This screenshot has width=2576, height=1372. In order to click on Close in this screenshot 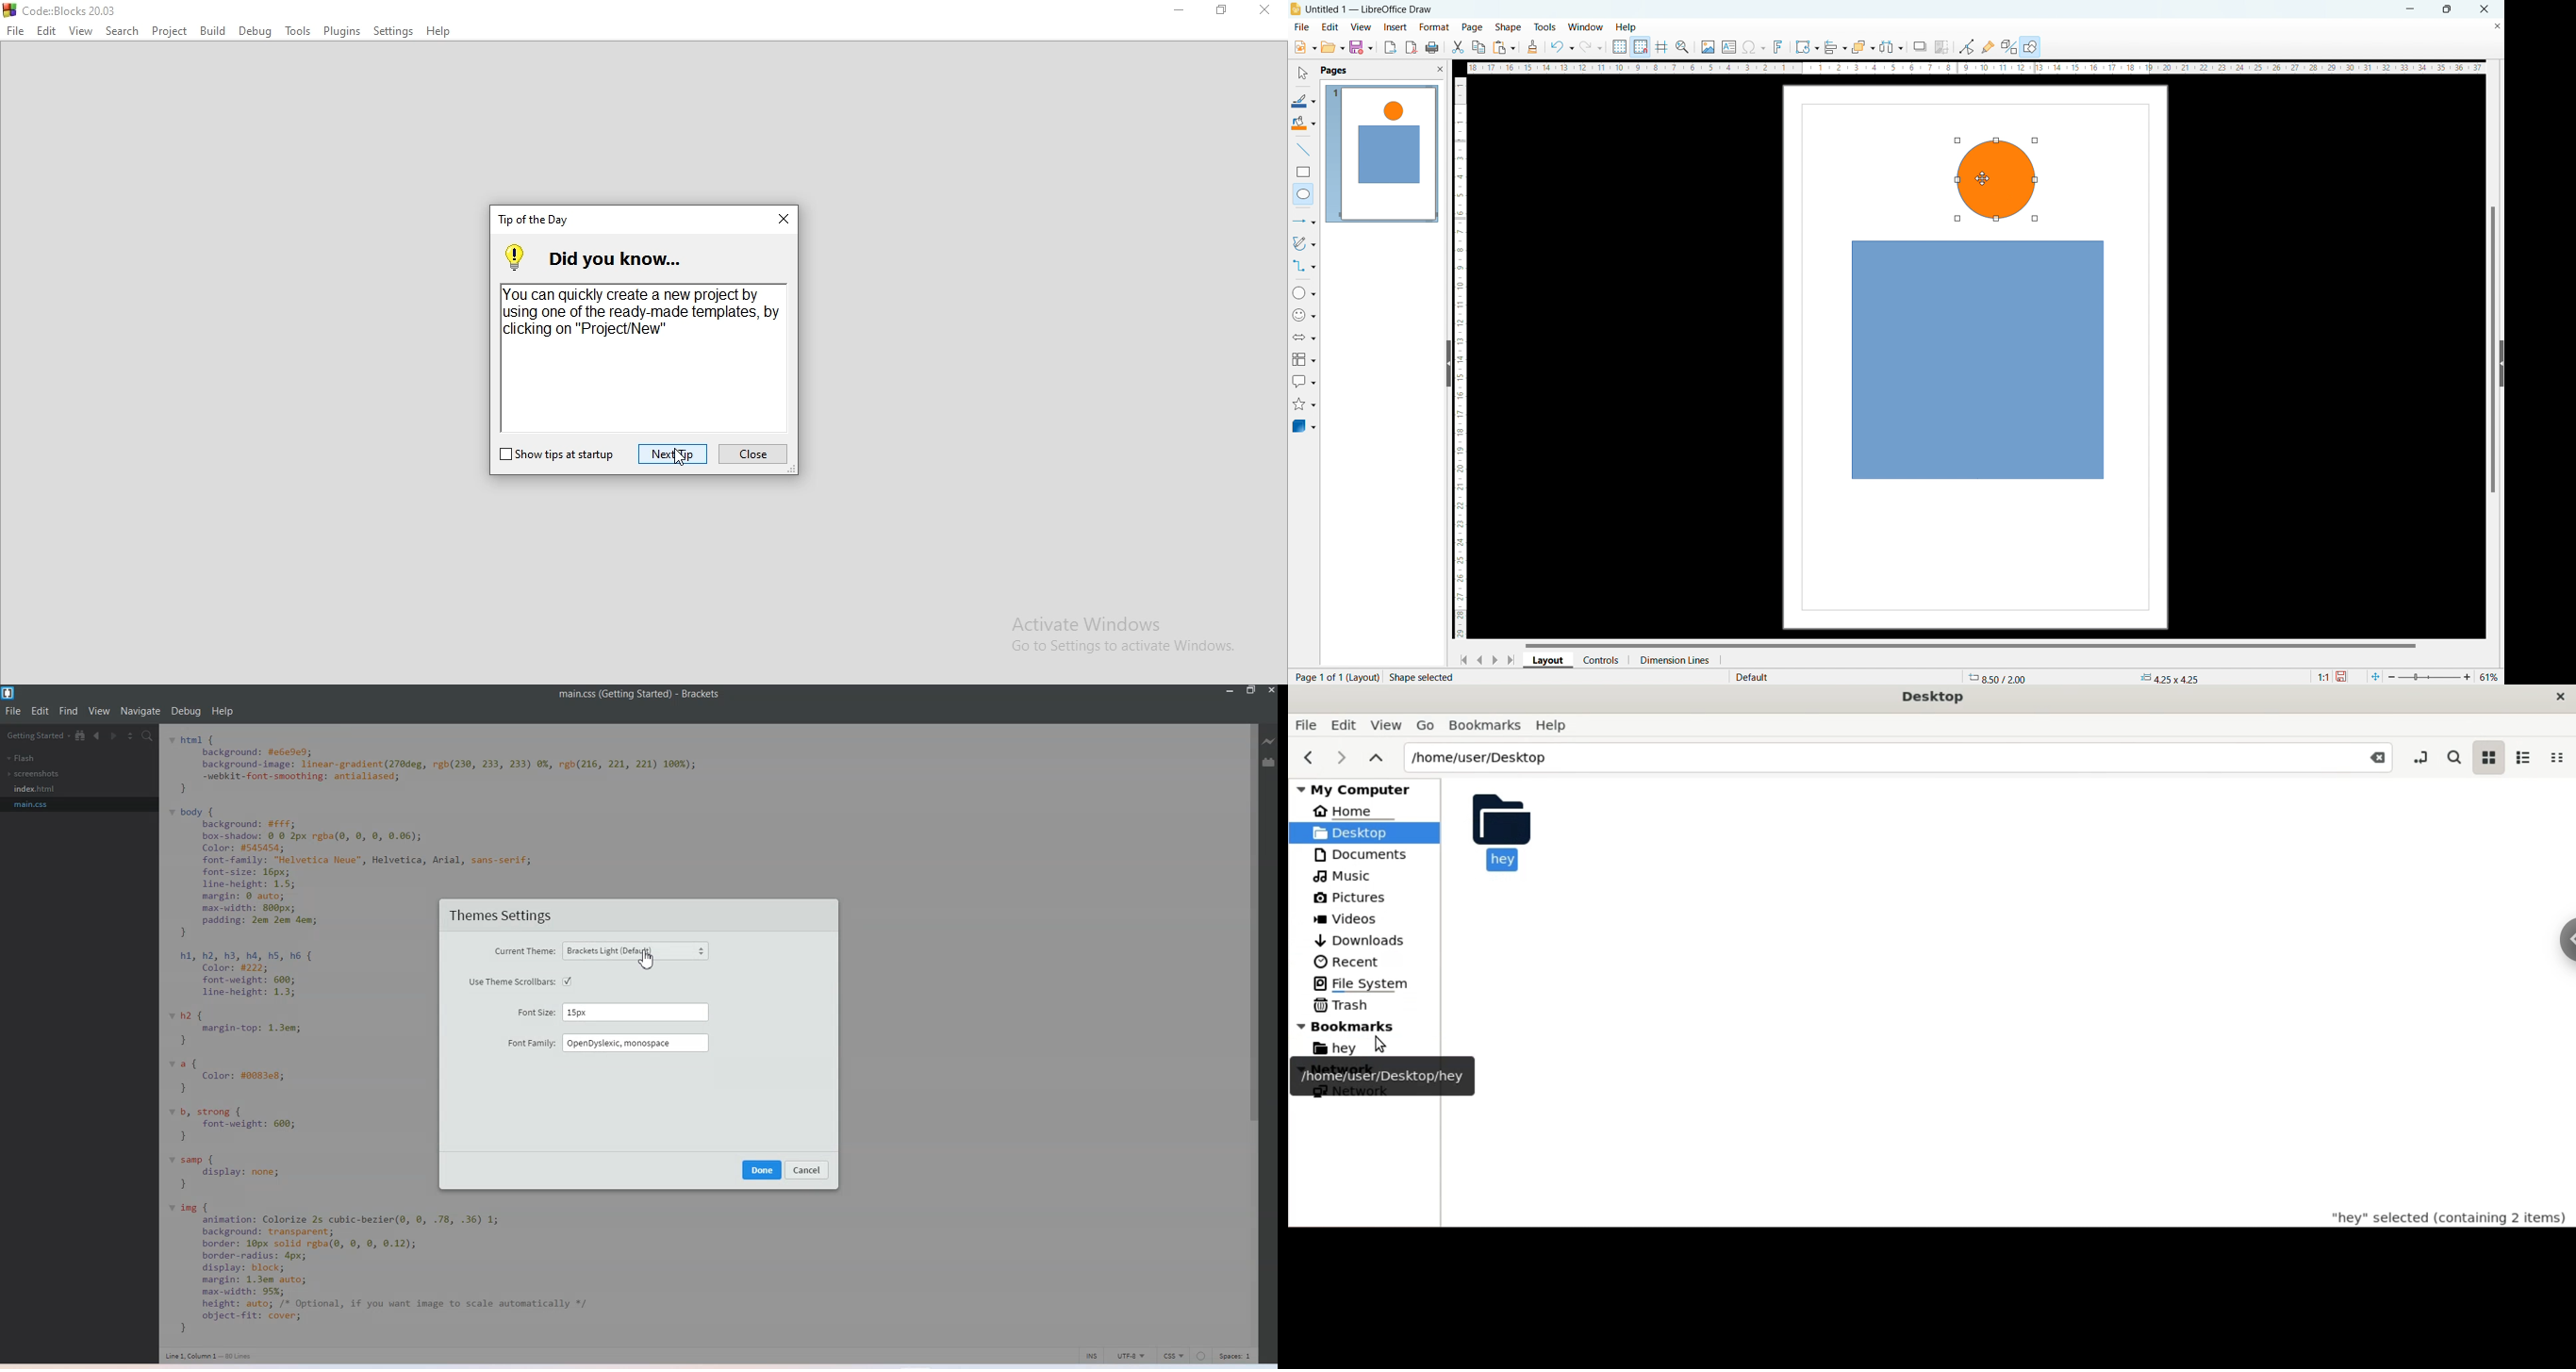, I will do `click(1261, 10)`.